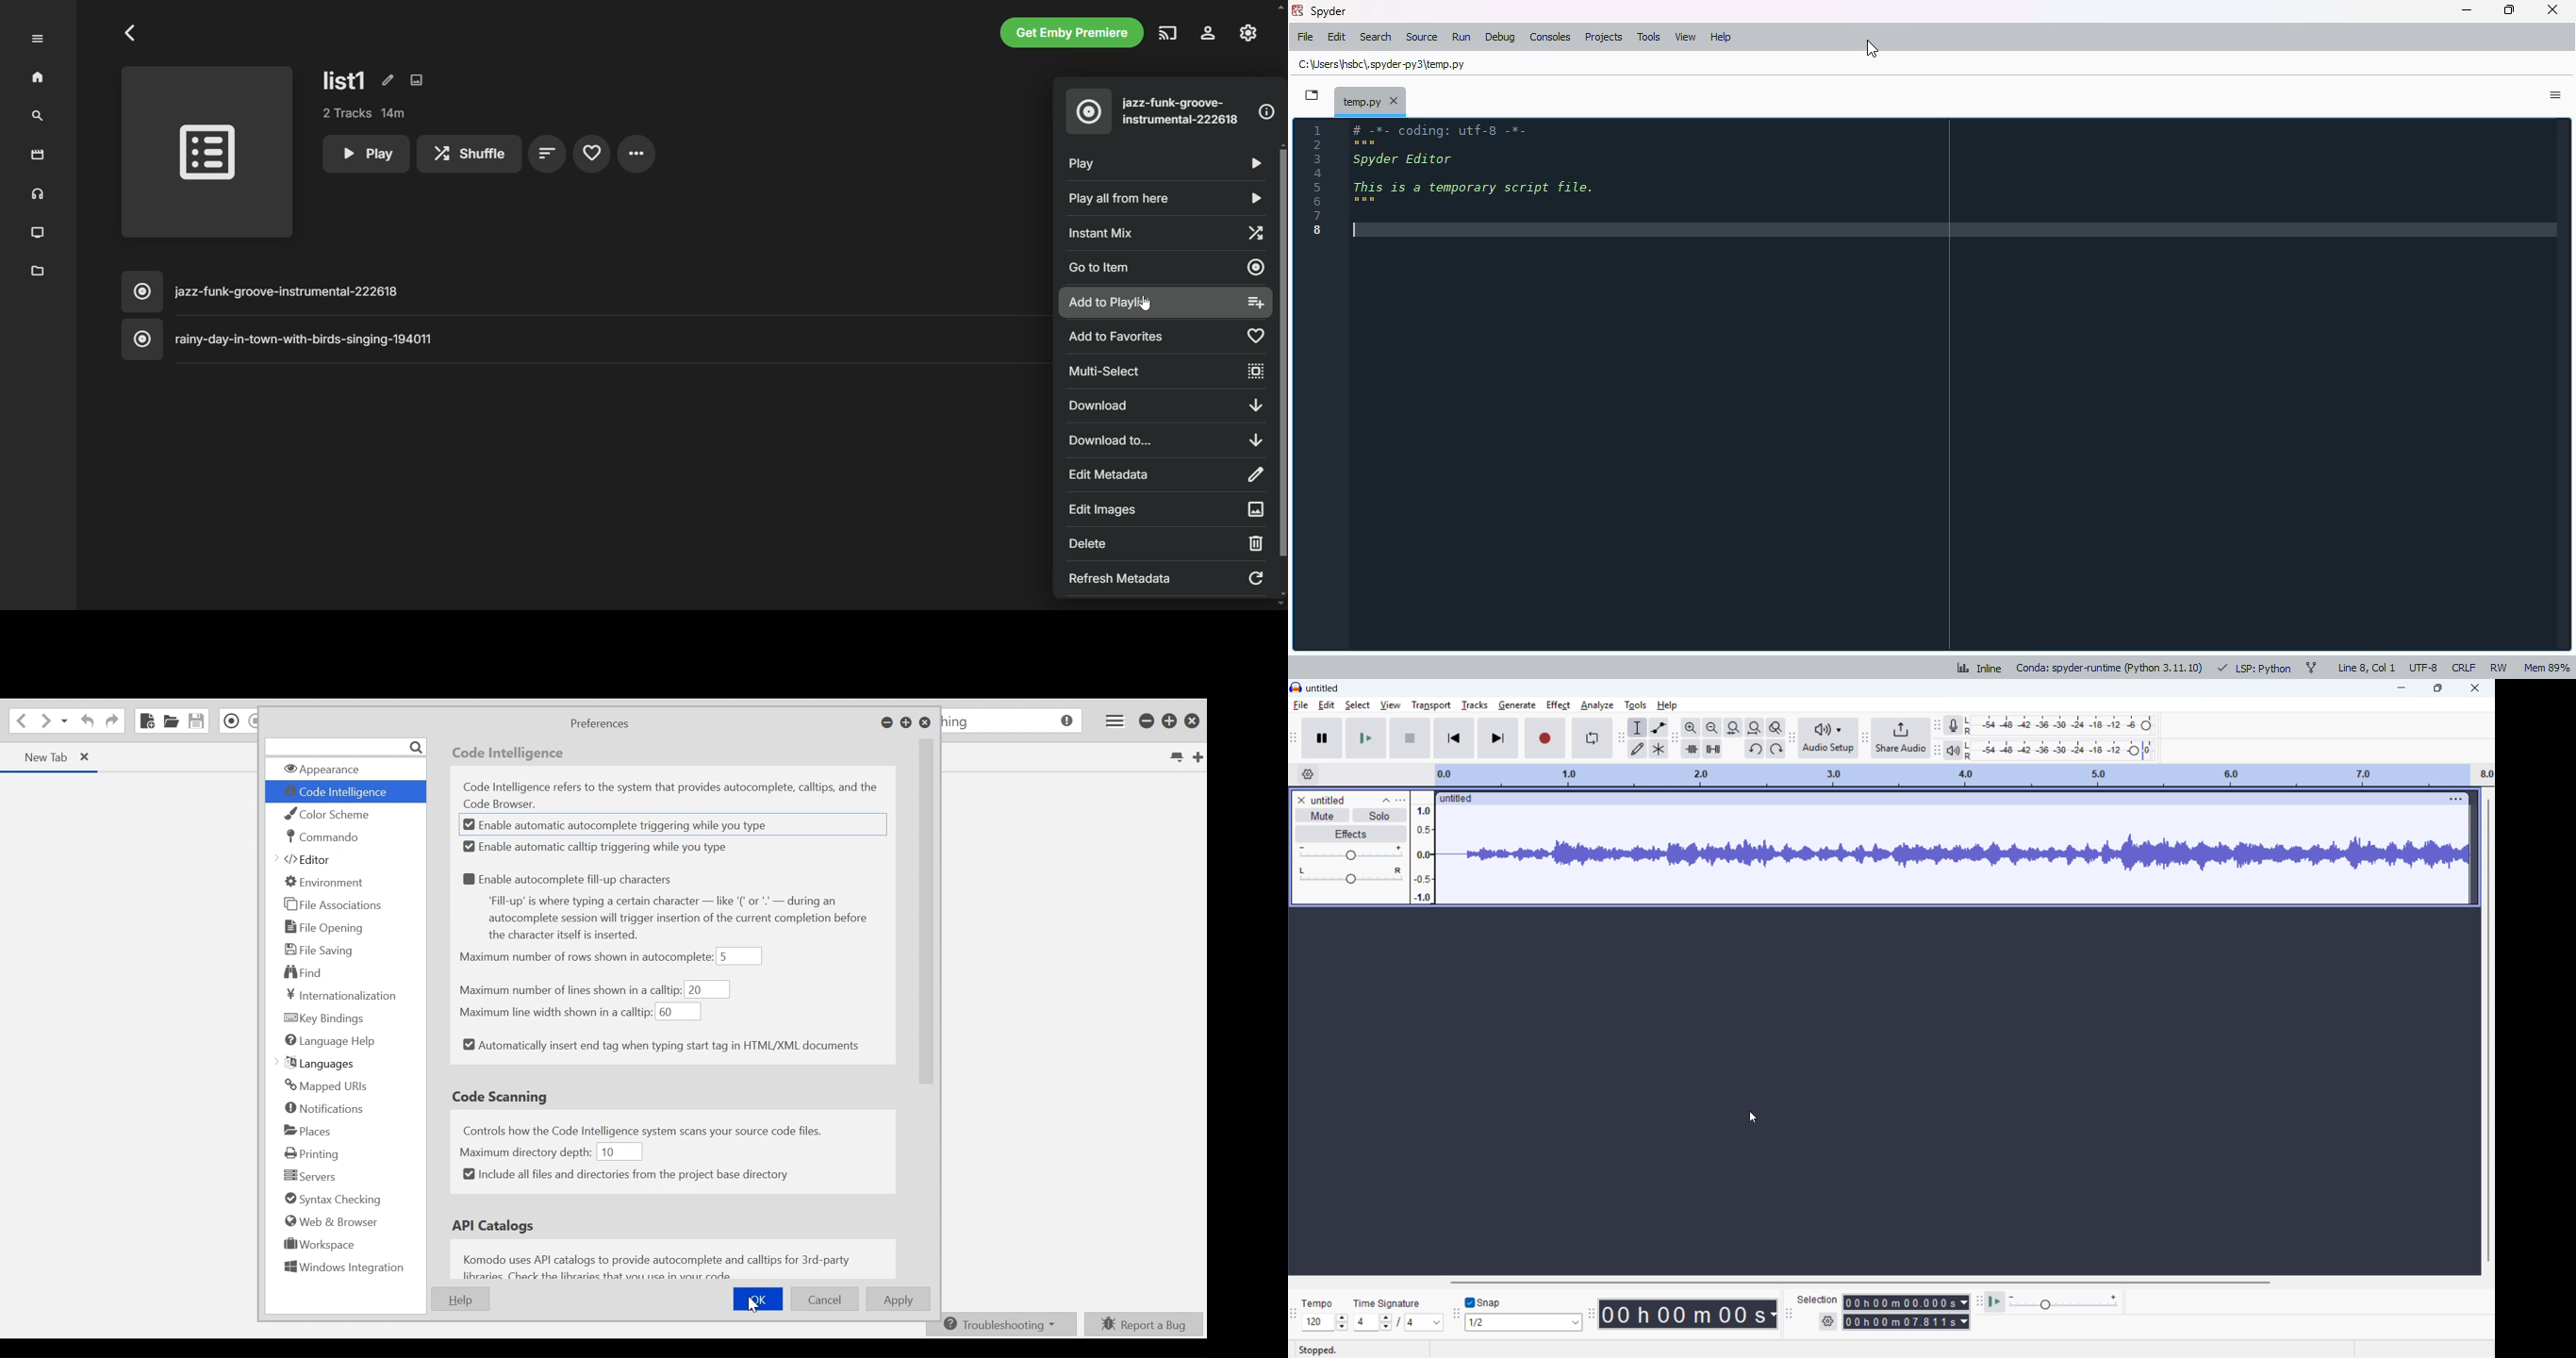 The image size is (2576, 1372). I want to click on temporary file, so click(1382, 64).